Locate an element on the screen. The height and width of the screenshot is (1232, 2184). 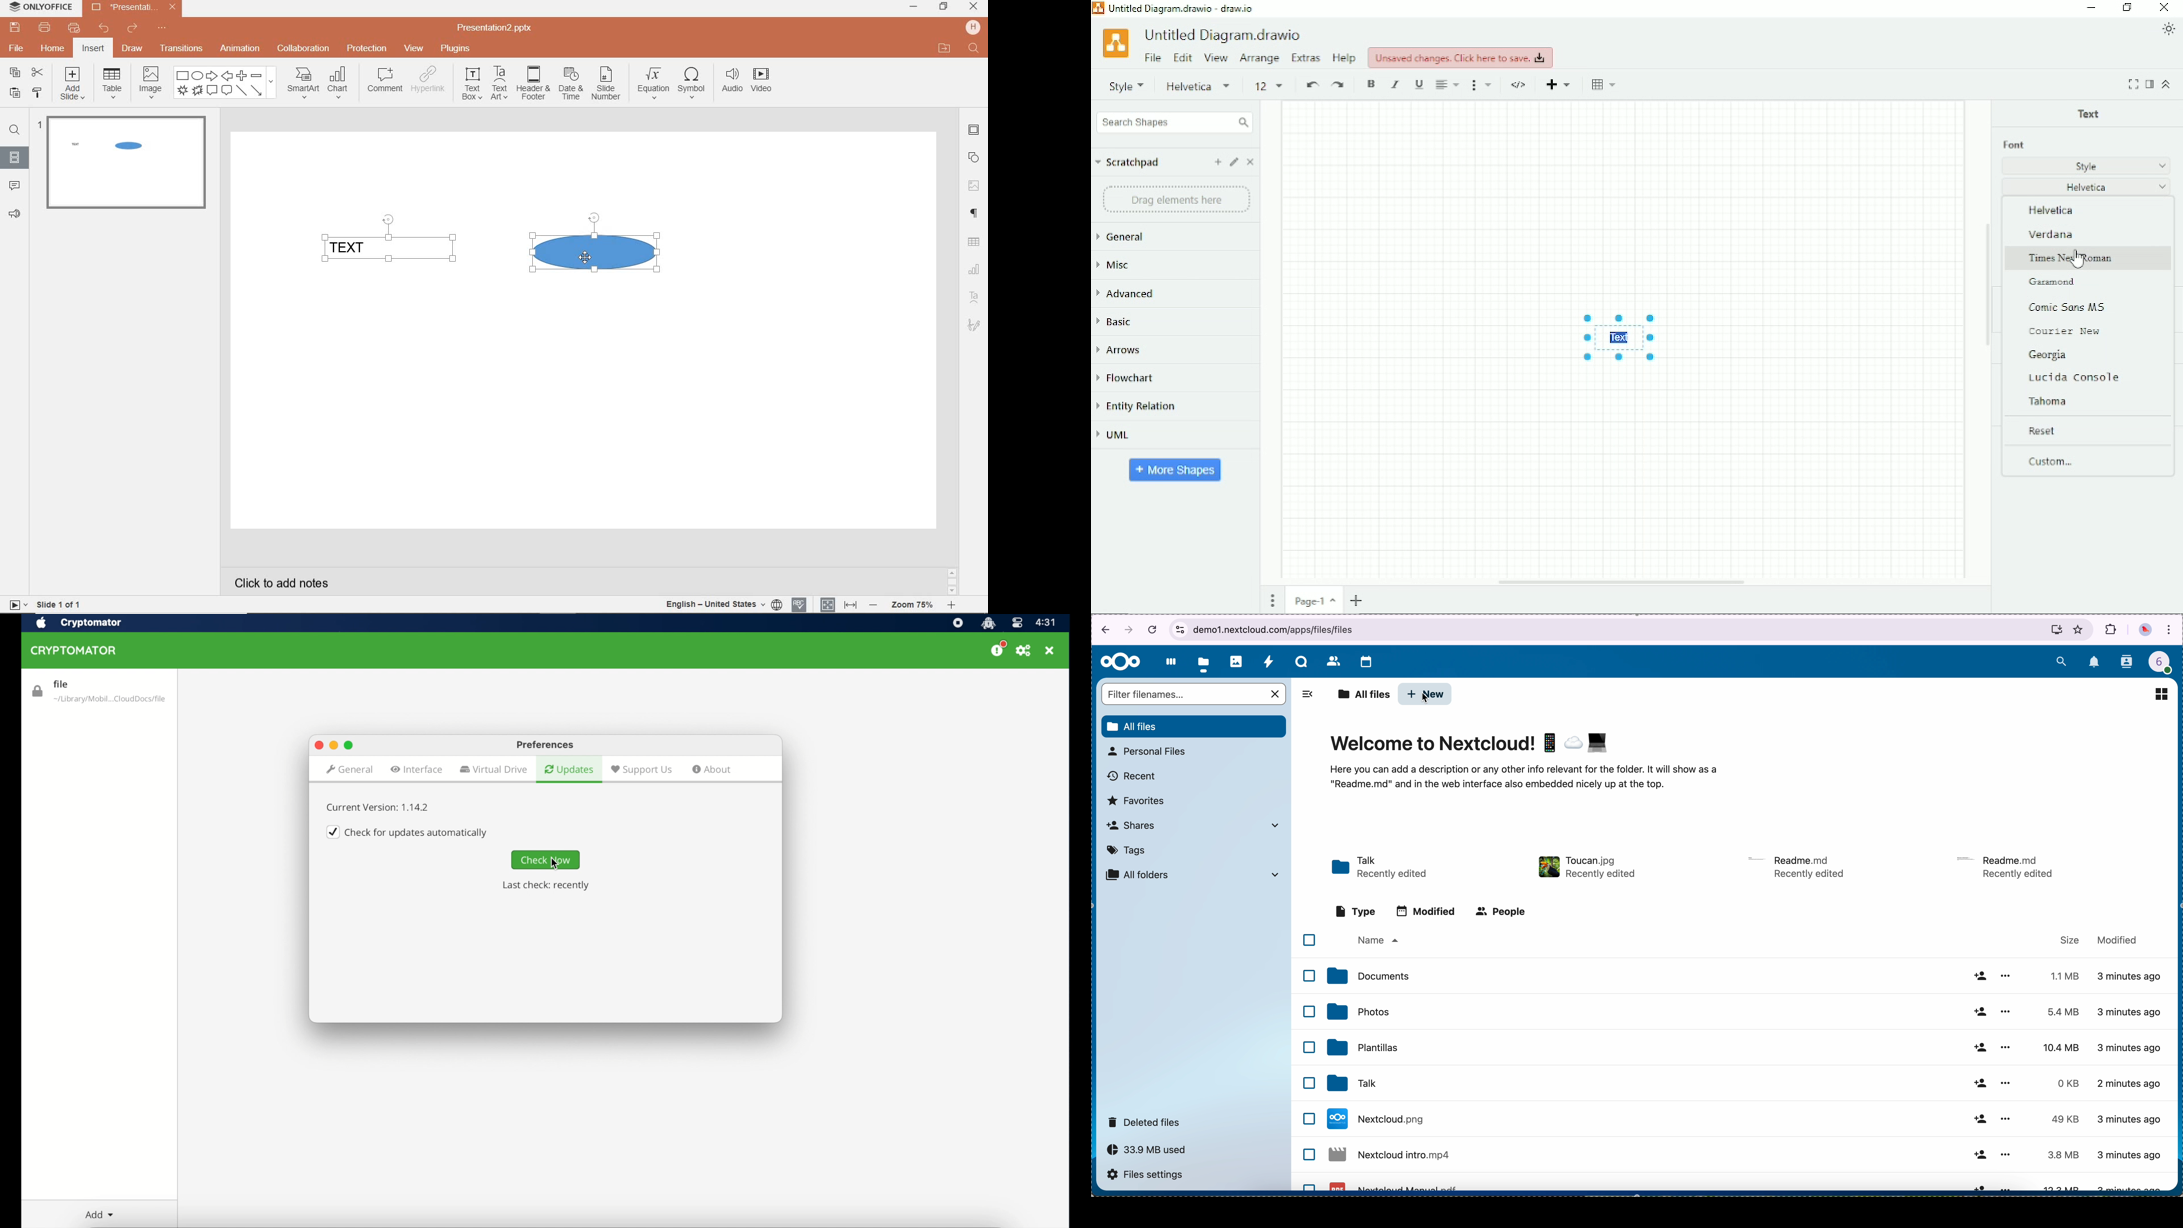
smartart is located at coordinates (303, 82).